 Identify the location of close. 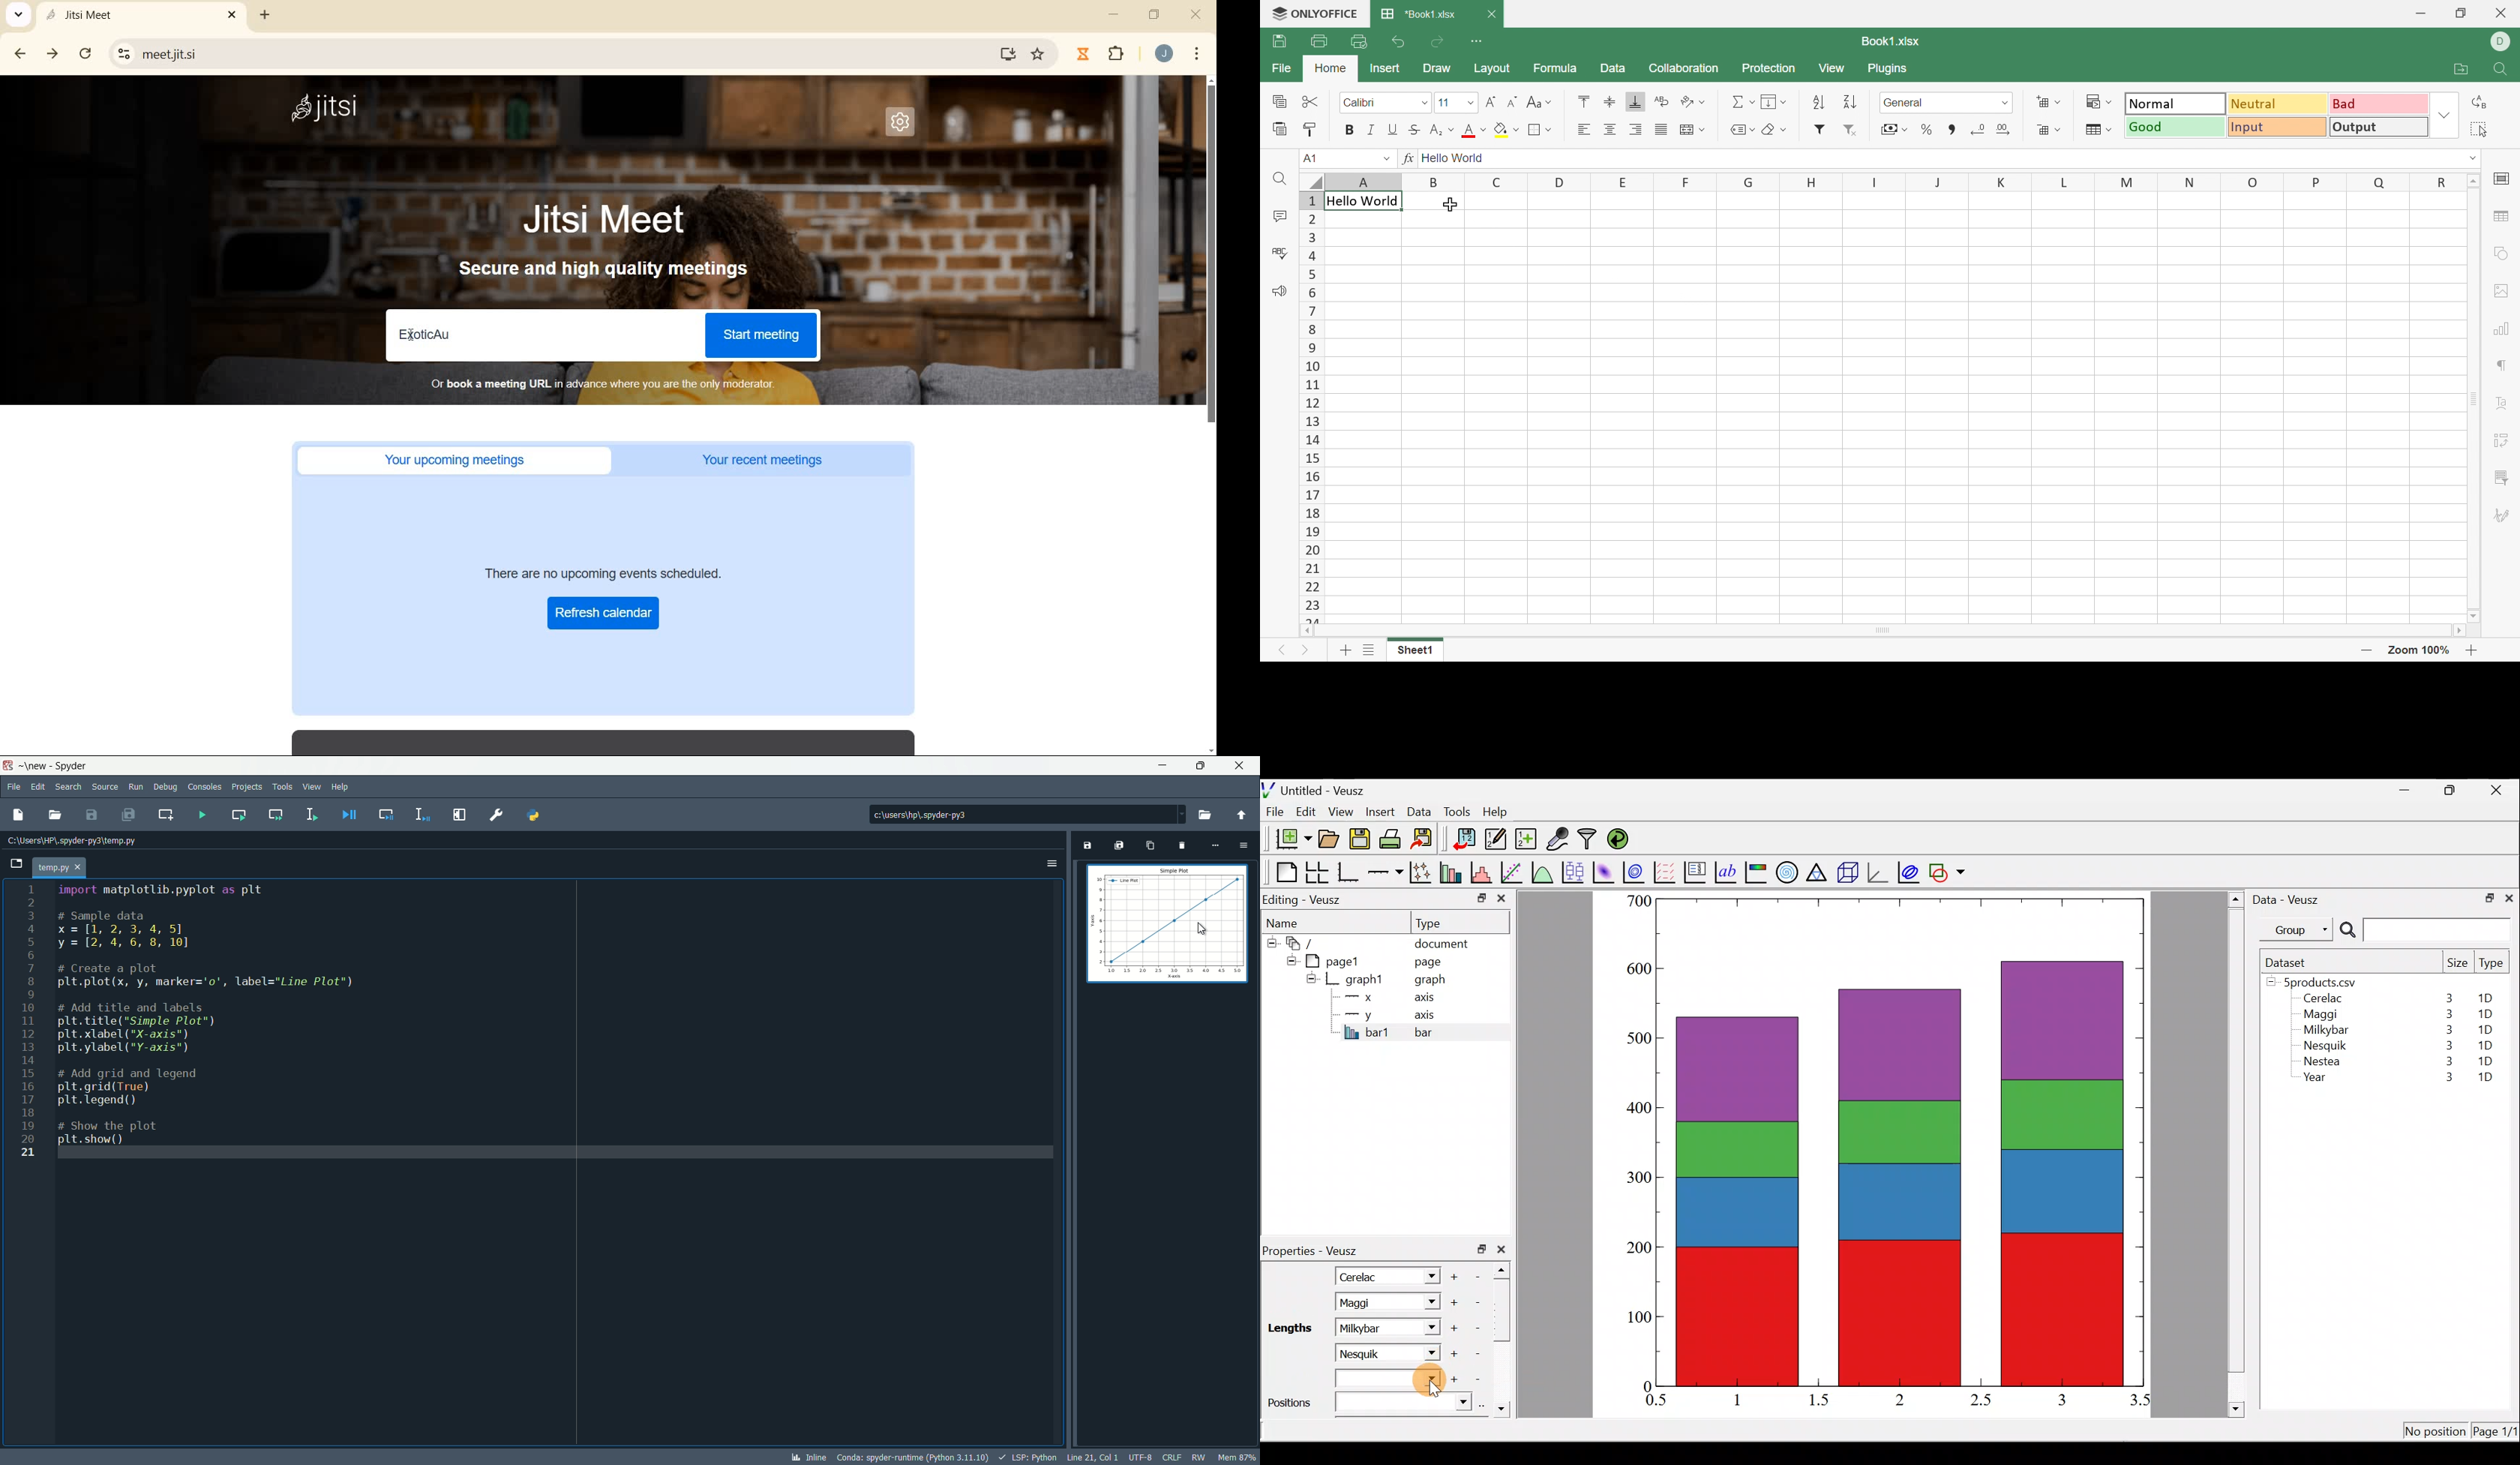
(1240, 765).